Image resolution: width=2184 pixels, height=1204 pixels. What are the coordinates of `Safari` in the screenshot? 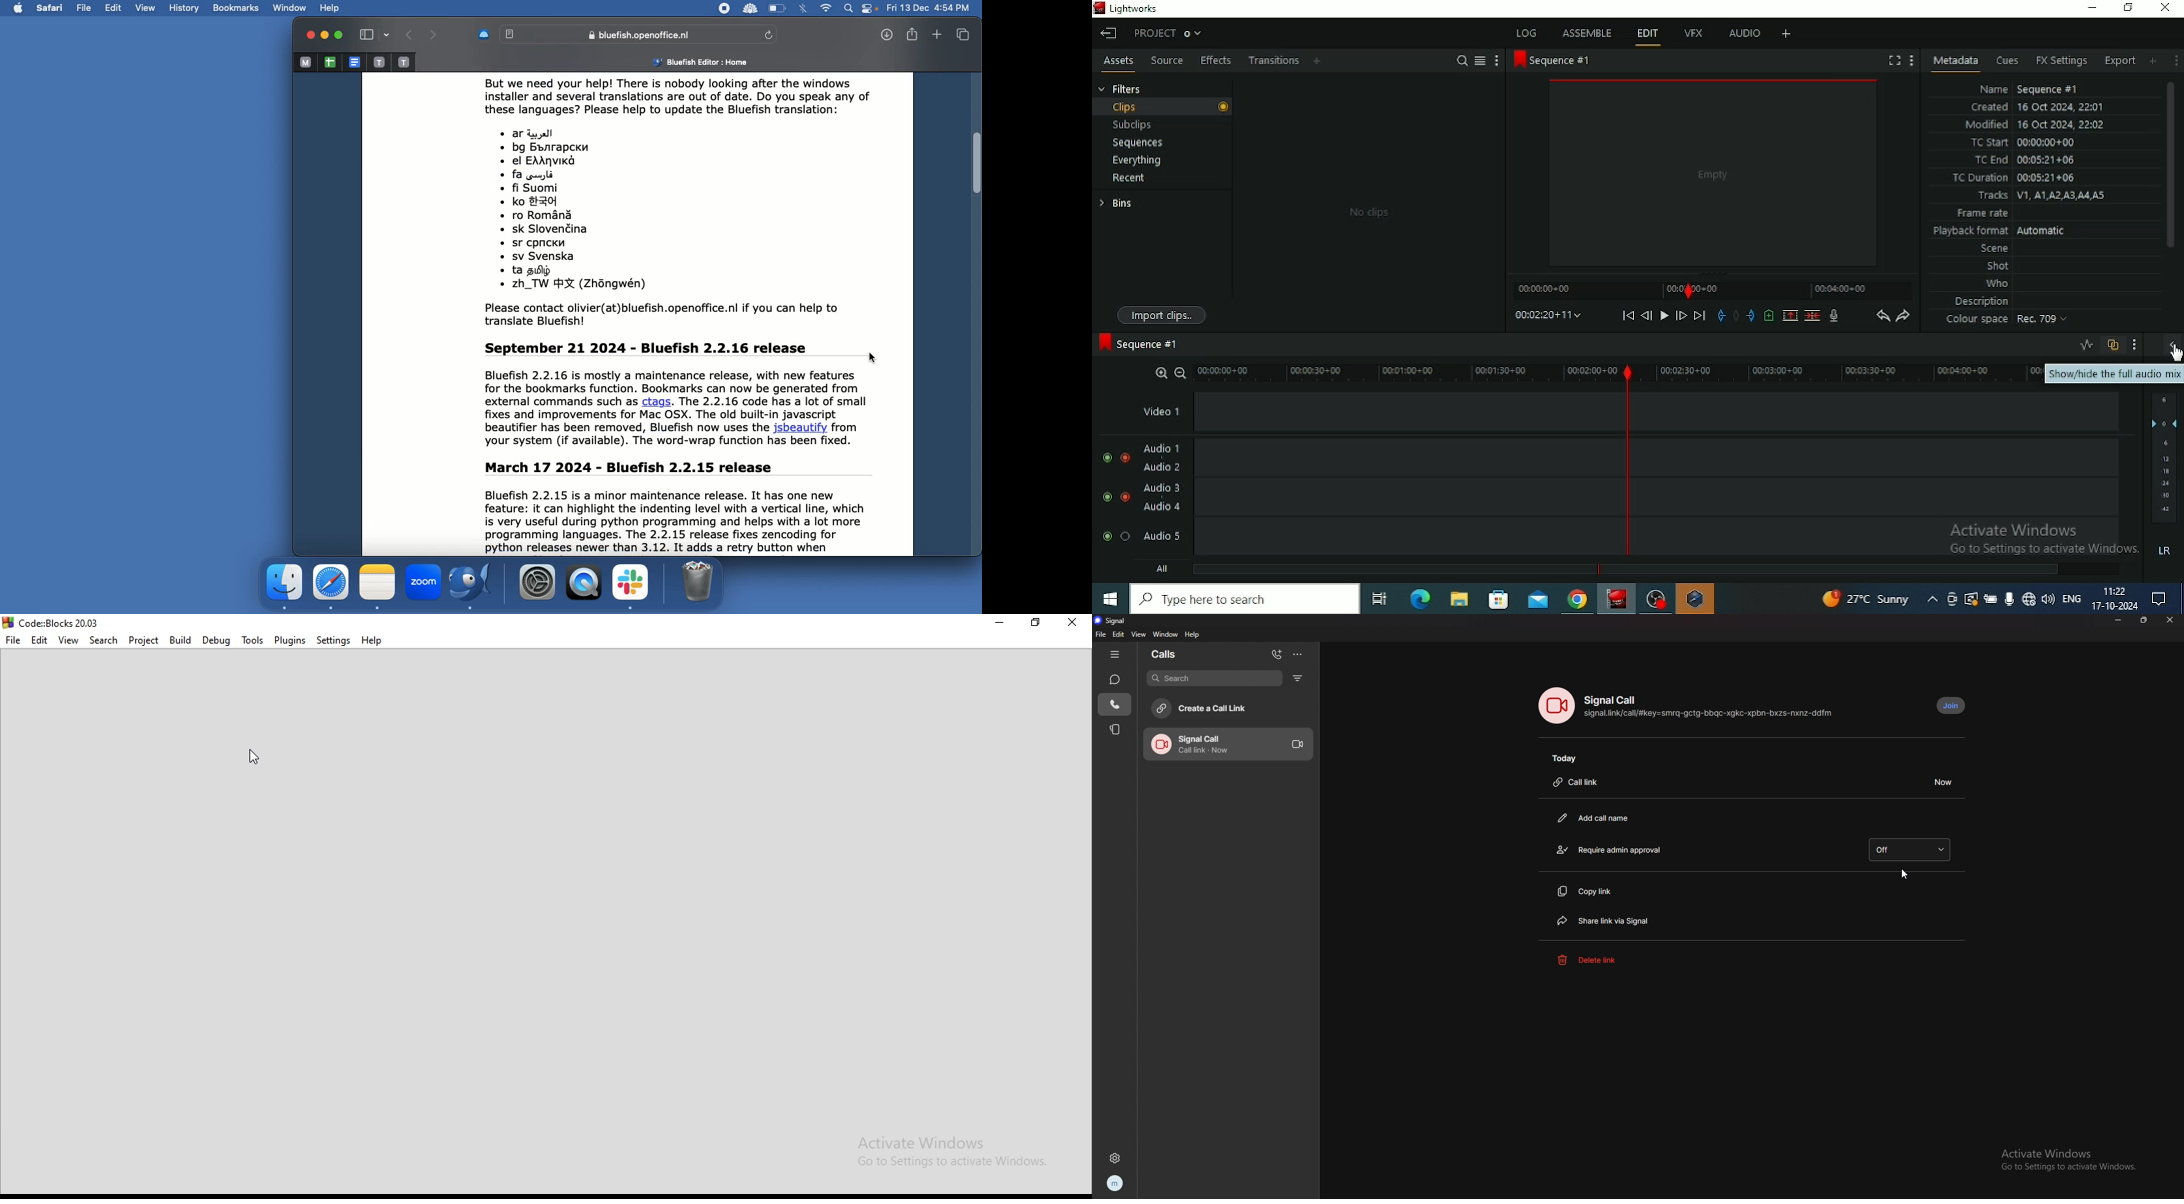 It's located at (52, 7).